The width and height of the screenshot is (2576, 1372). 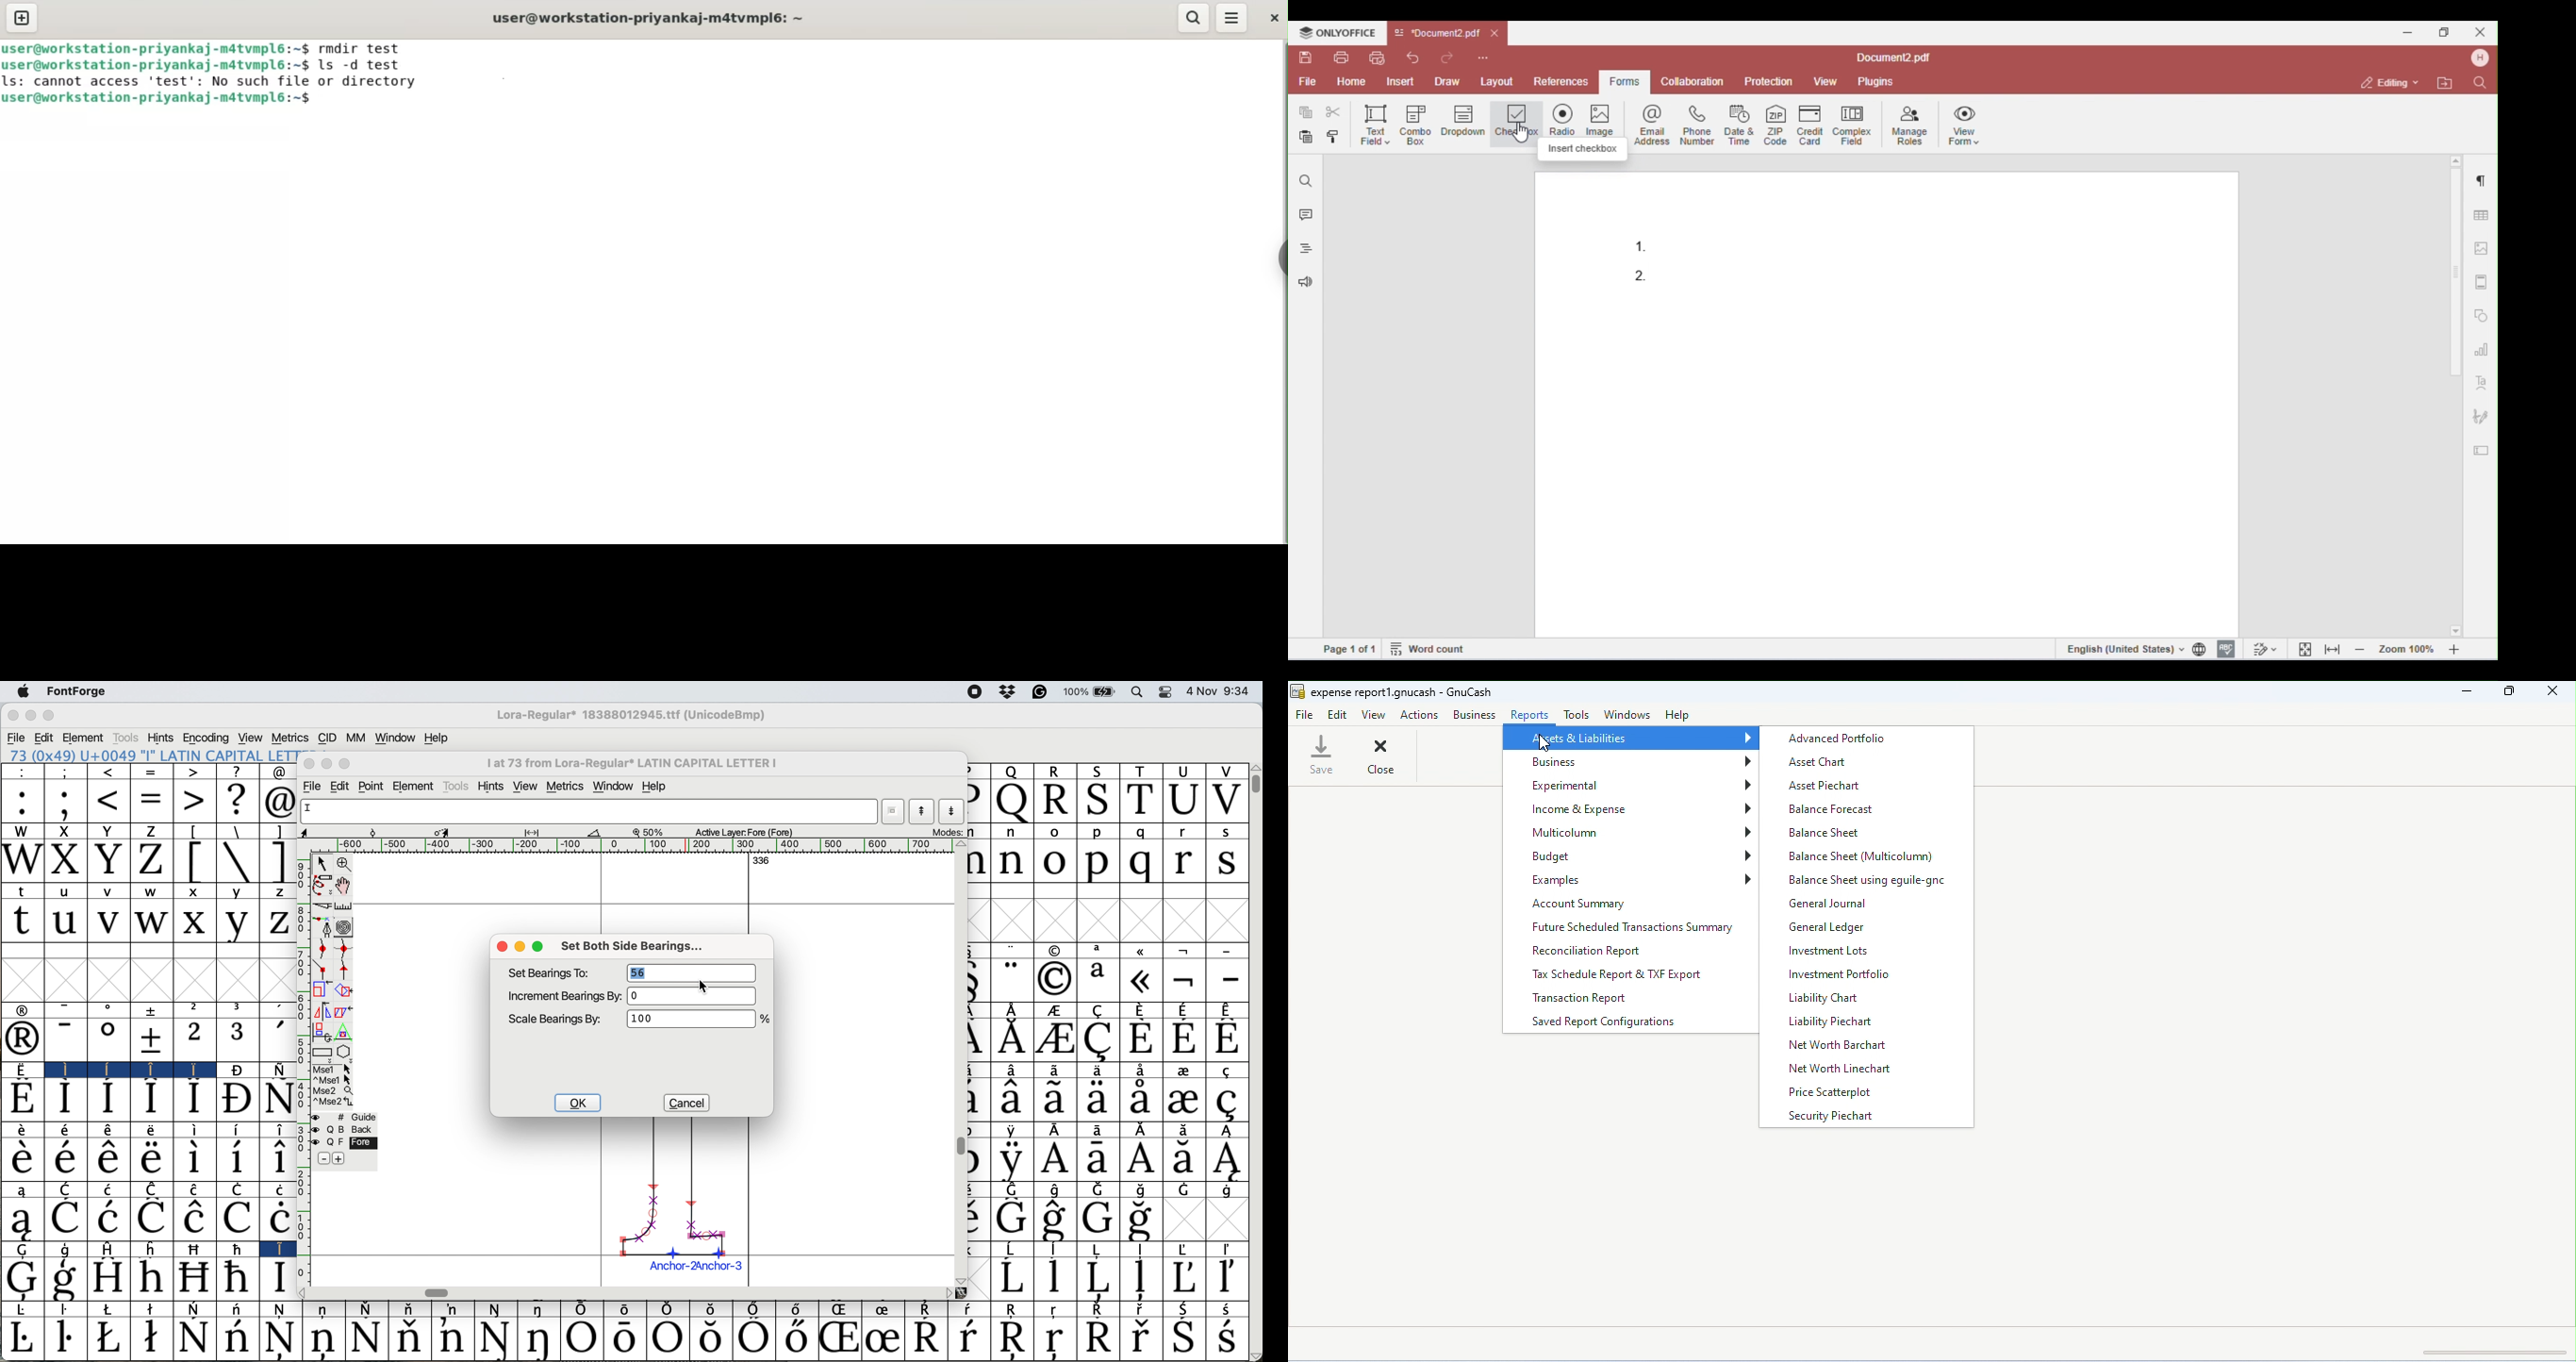 I want to click on computer field, so click(x=1852, y=124).